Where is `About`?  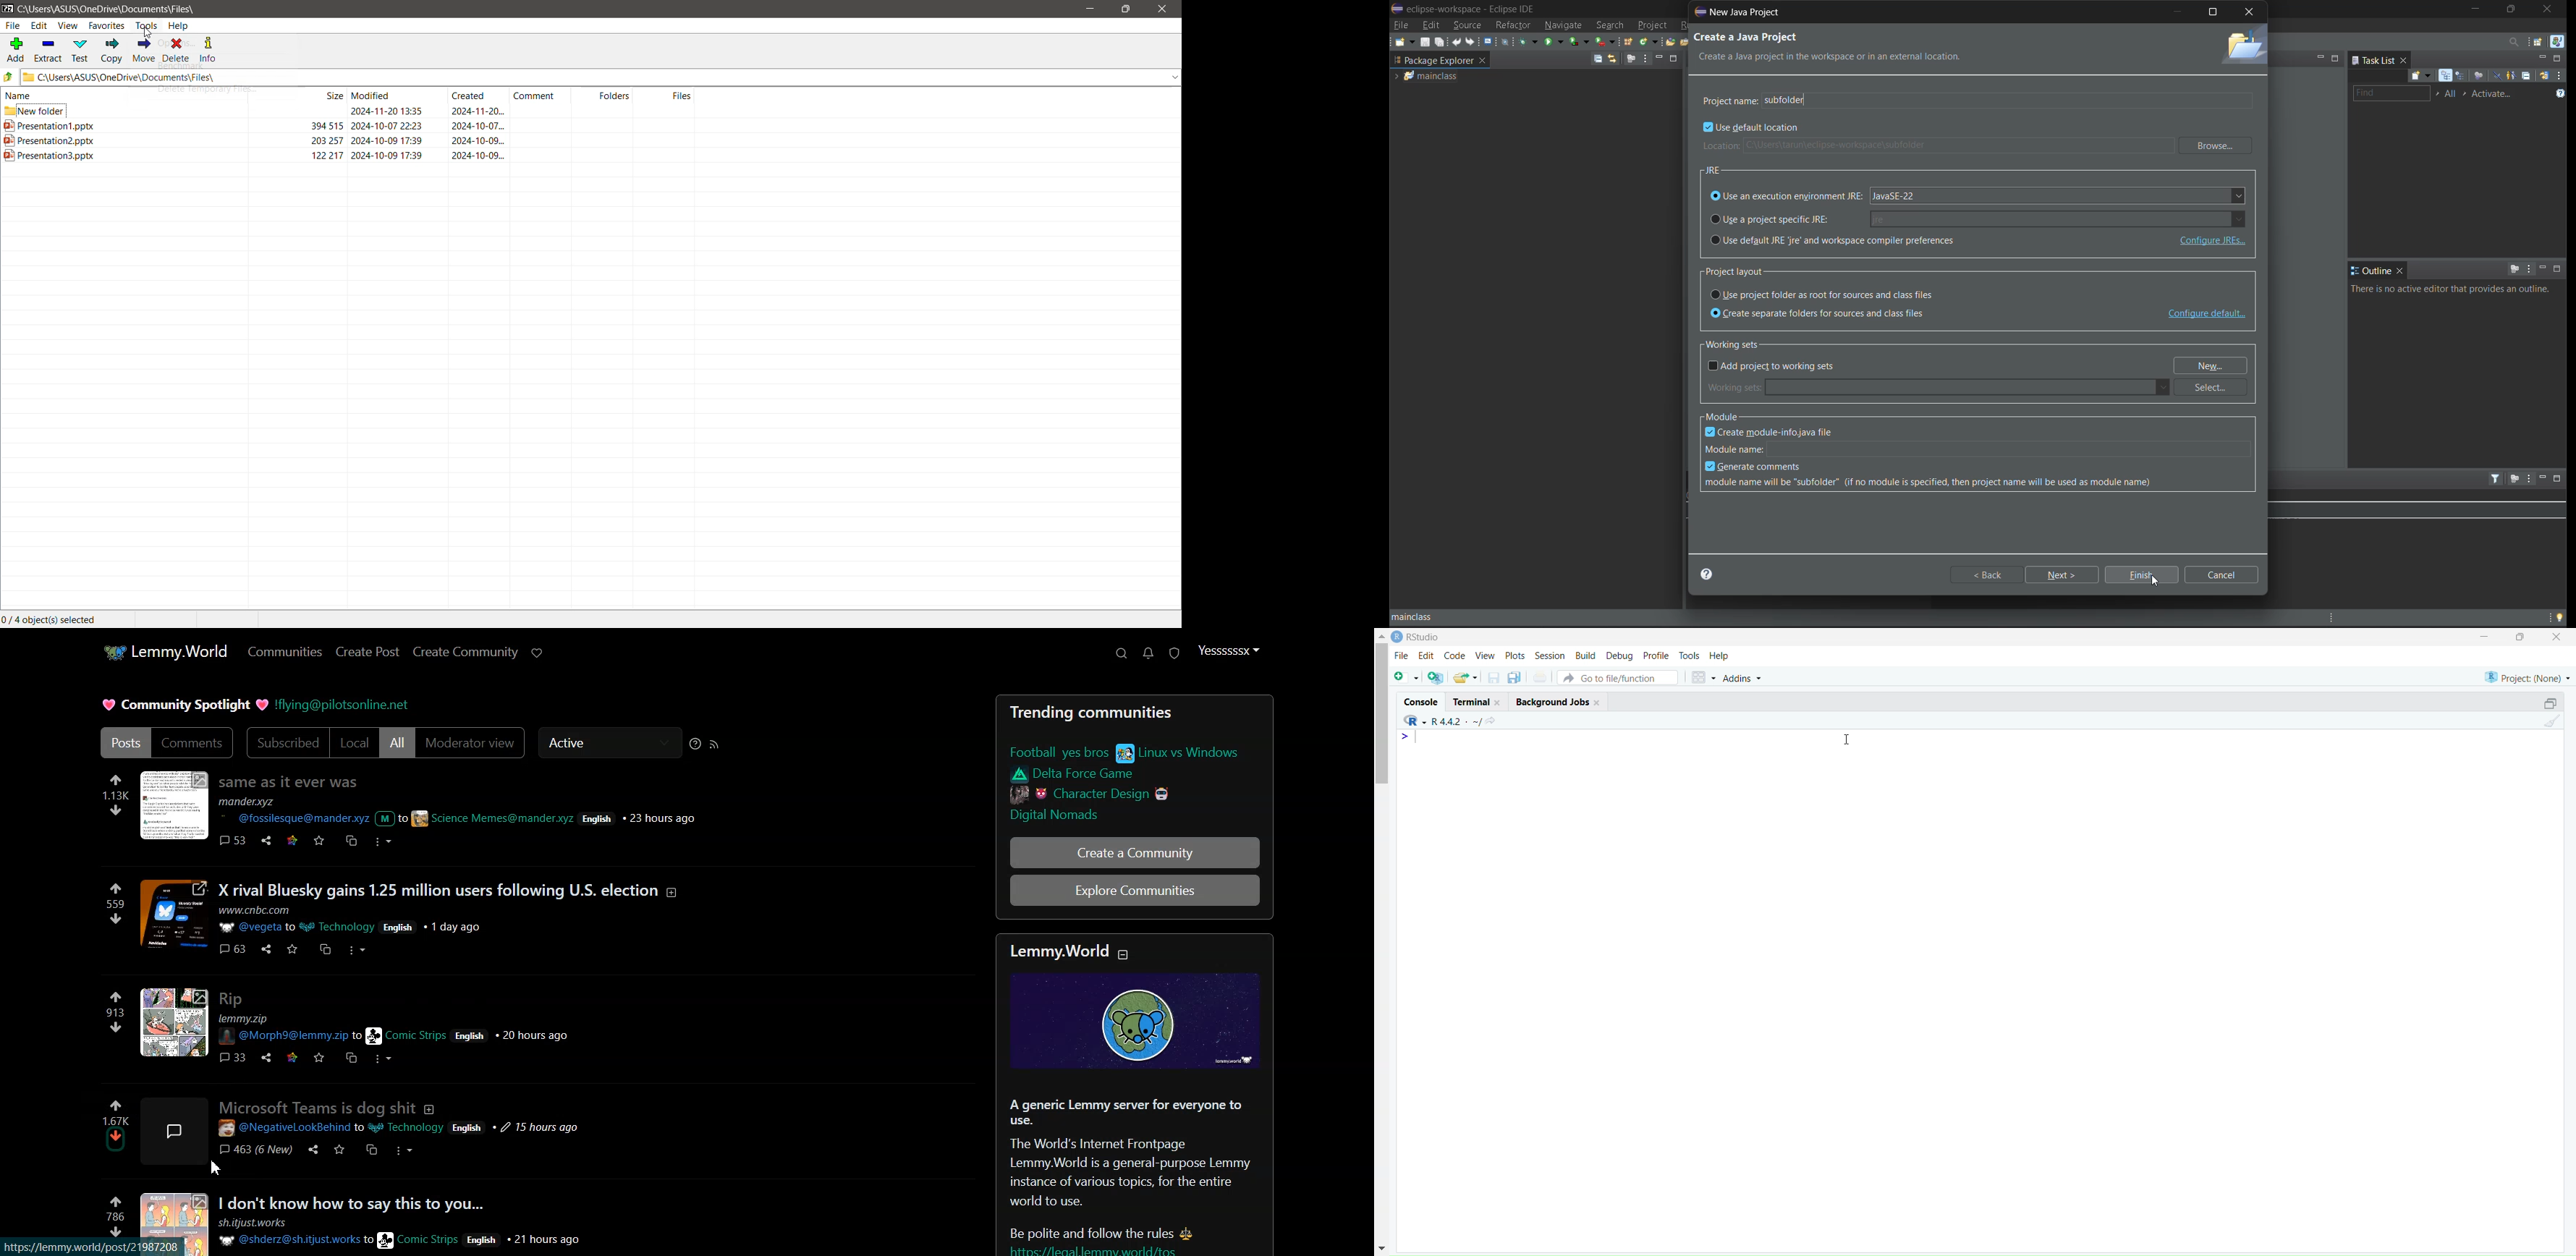
About is located at coordinates (430, 1110).